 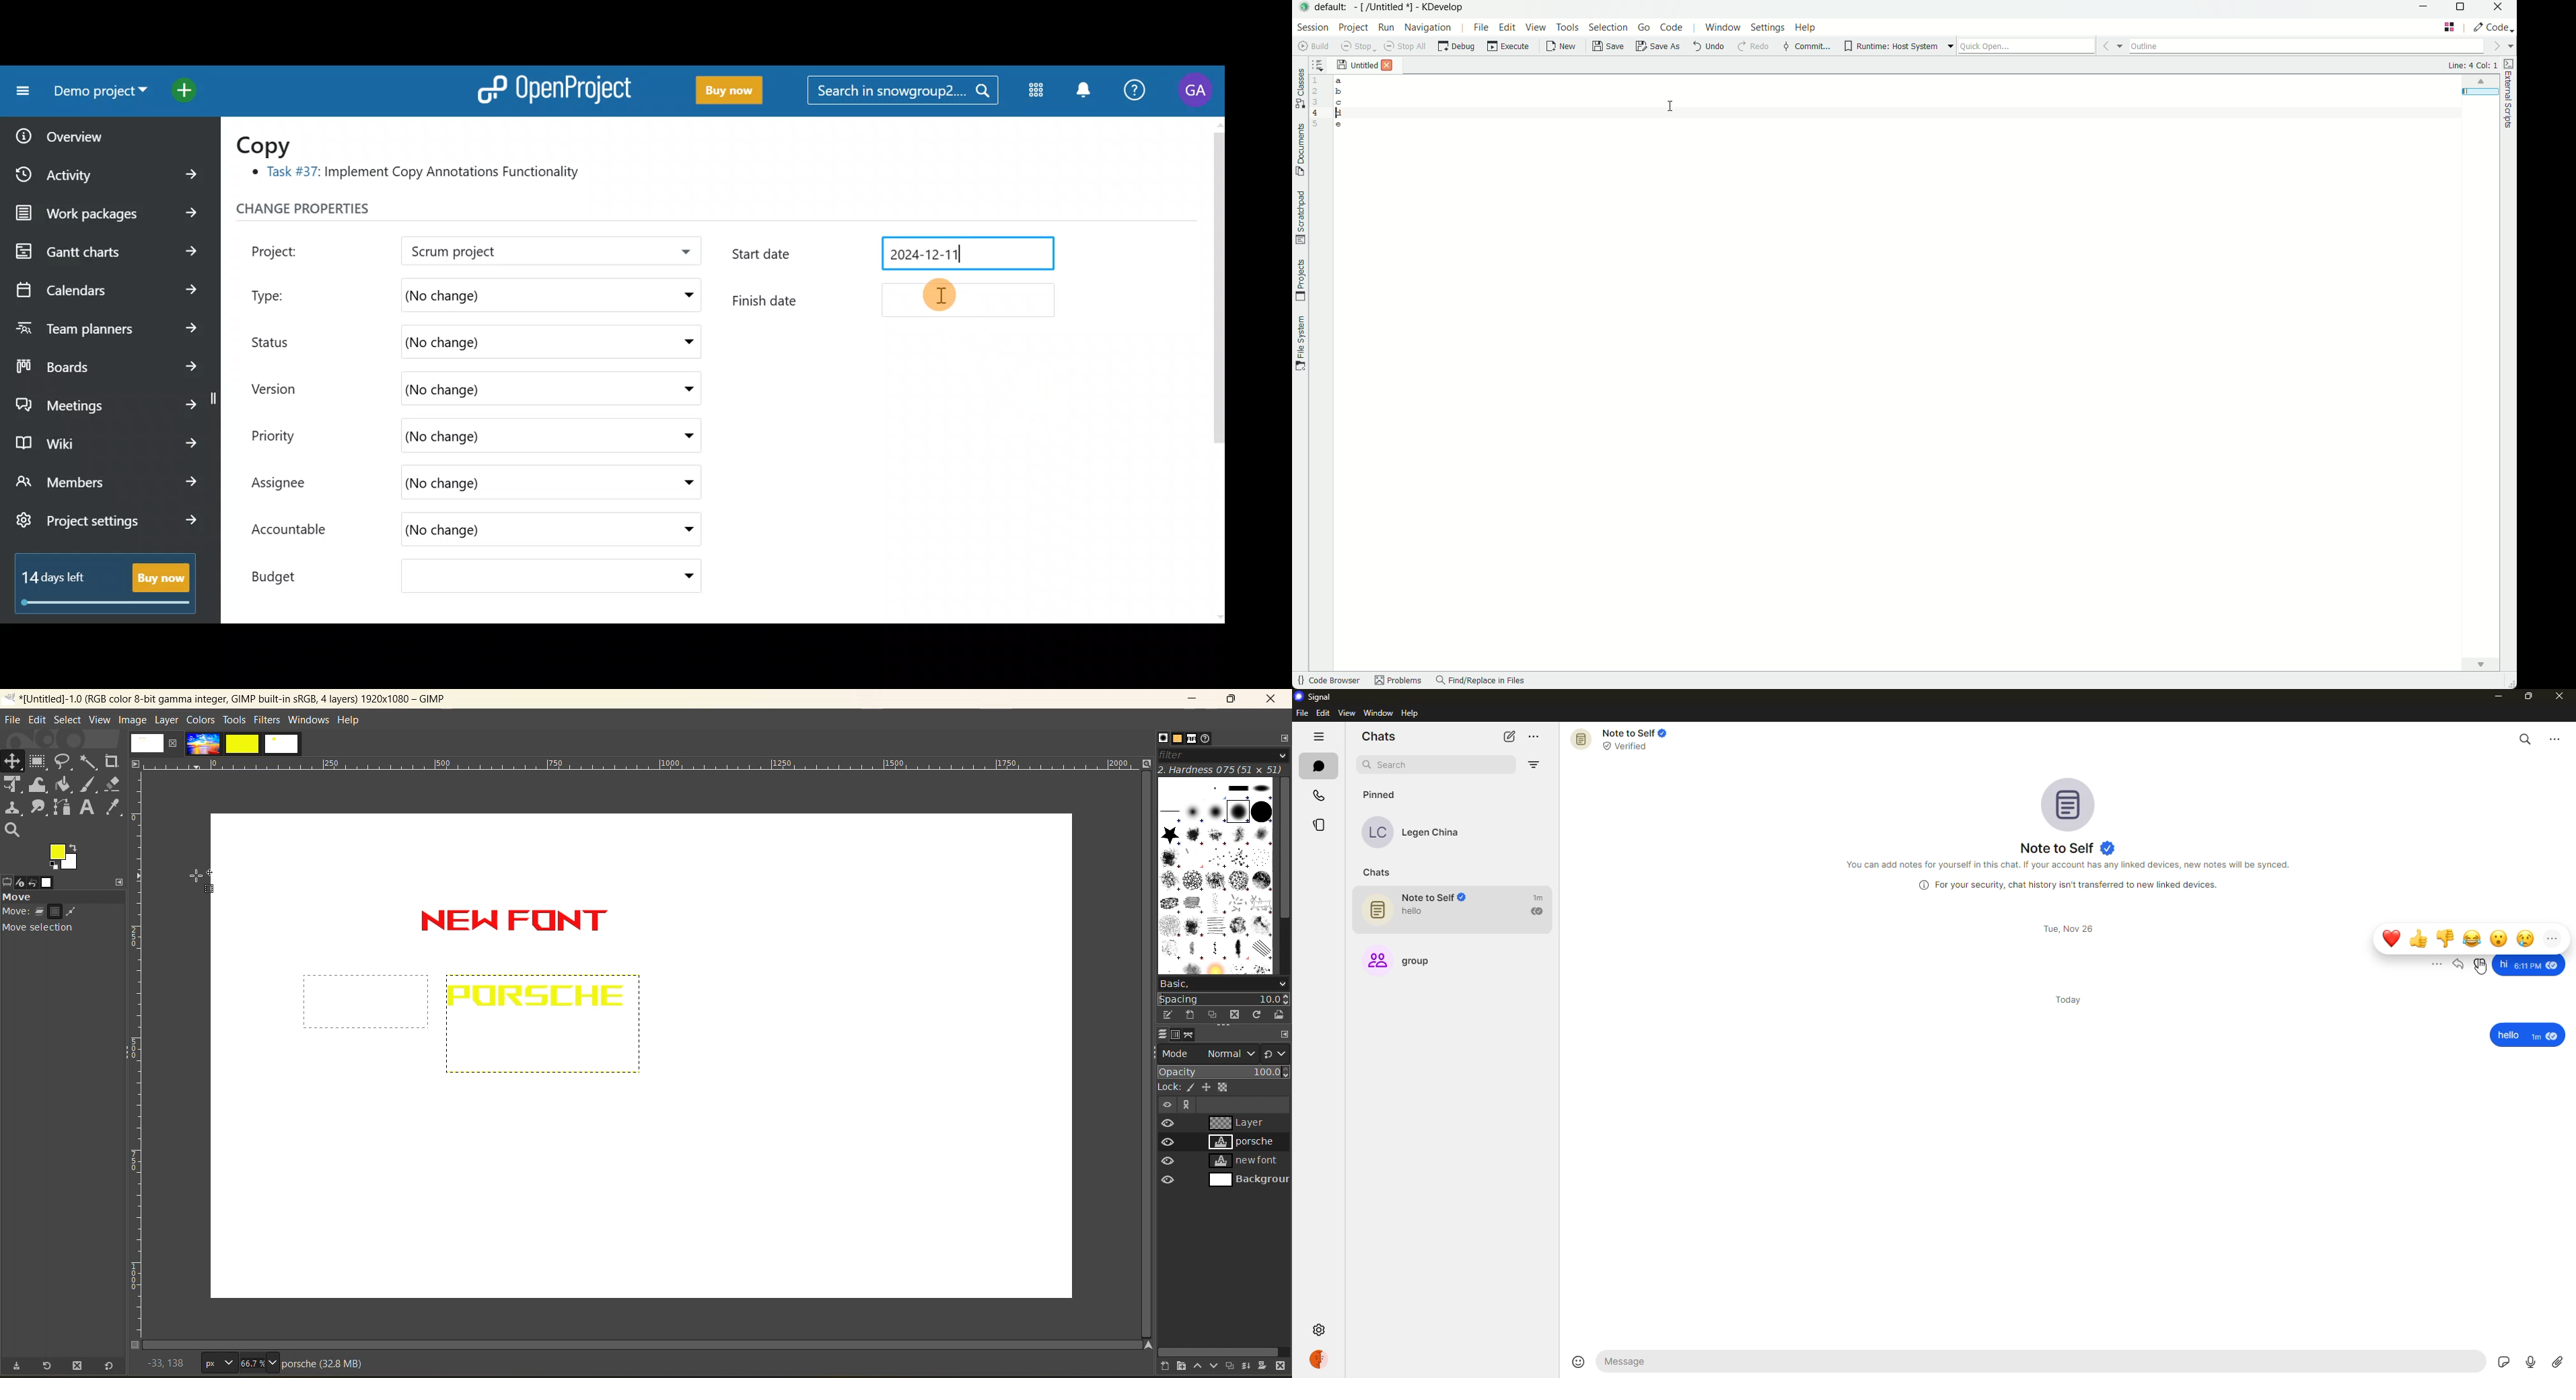 I want to click on Buy now, so click(x=724, y=91).